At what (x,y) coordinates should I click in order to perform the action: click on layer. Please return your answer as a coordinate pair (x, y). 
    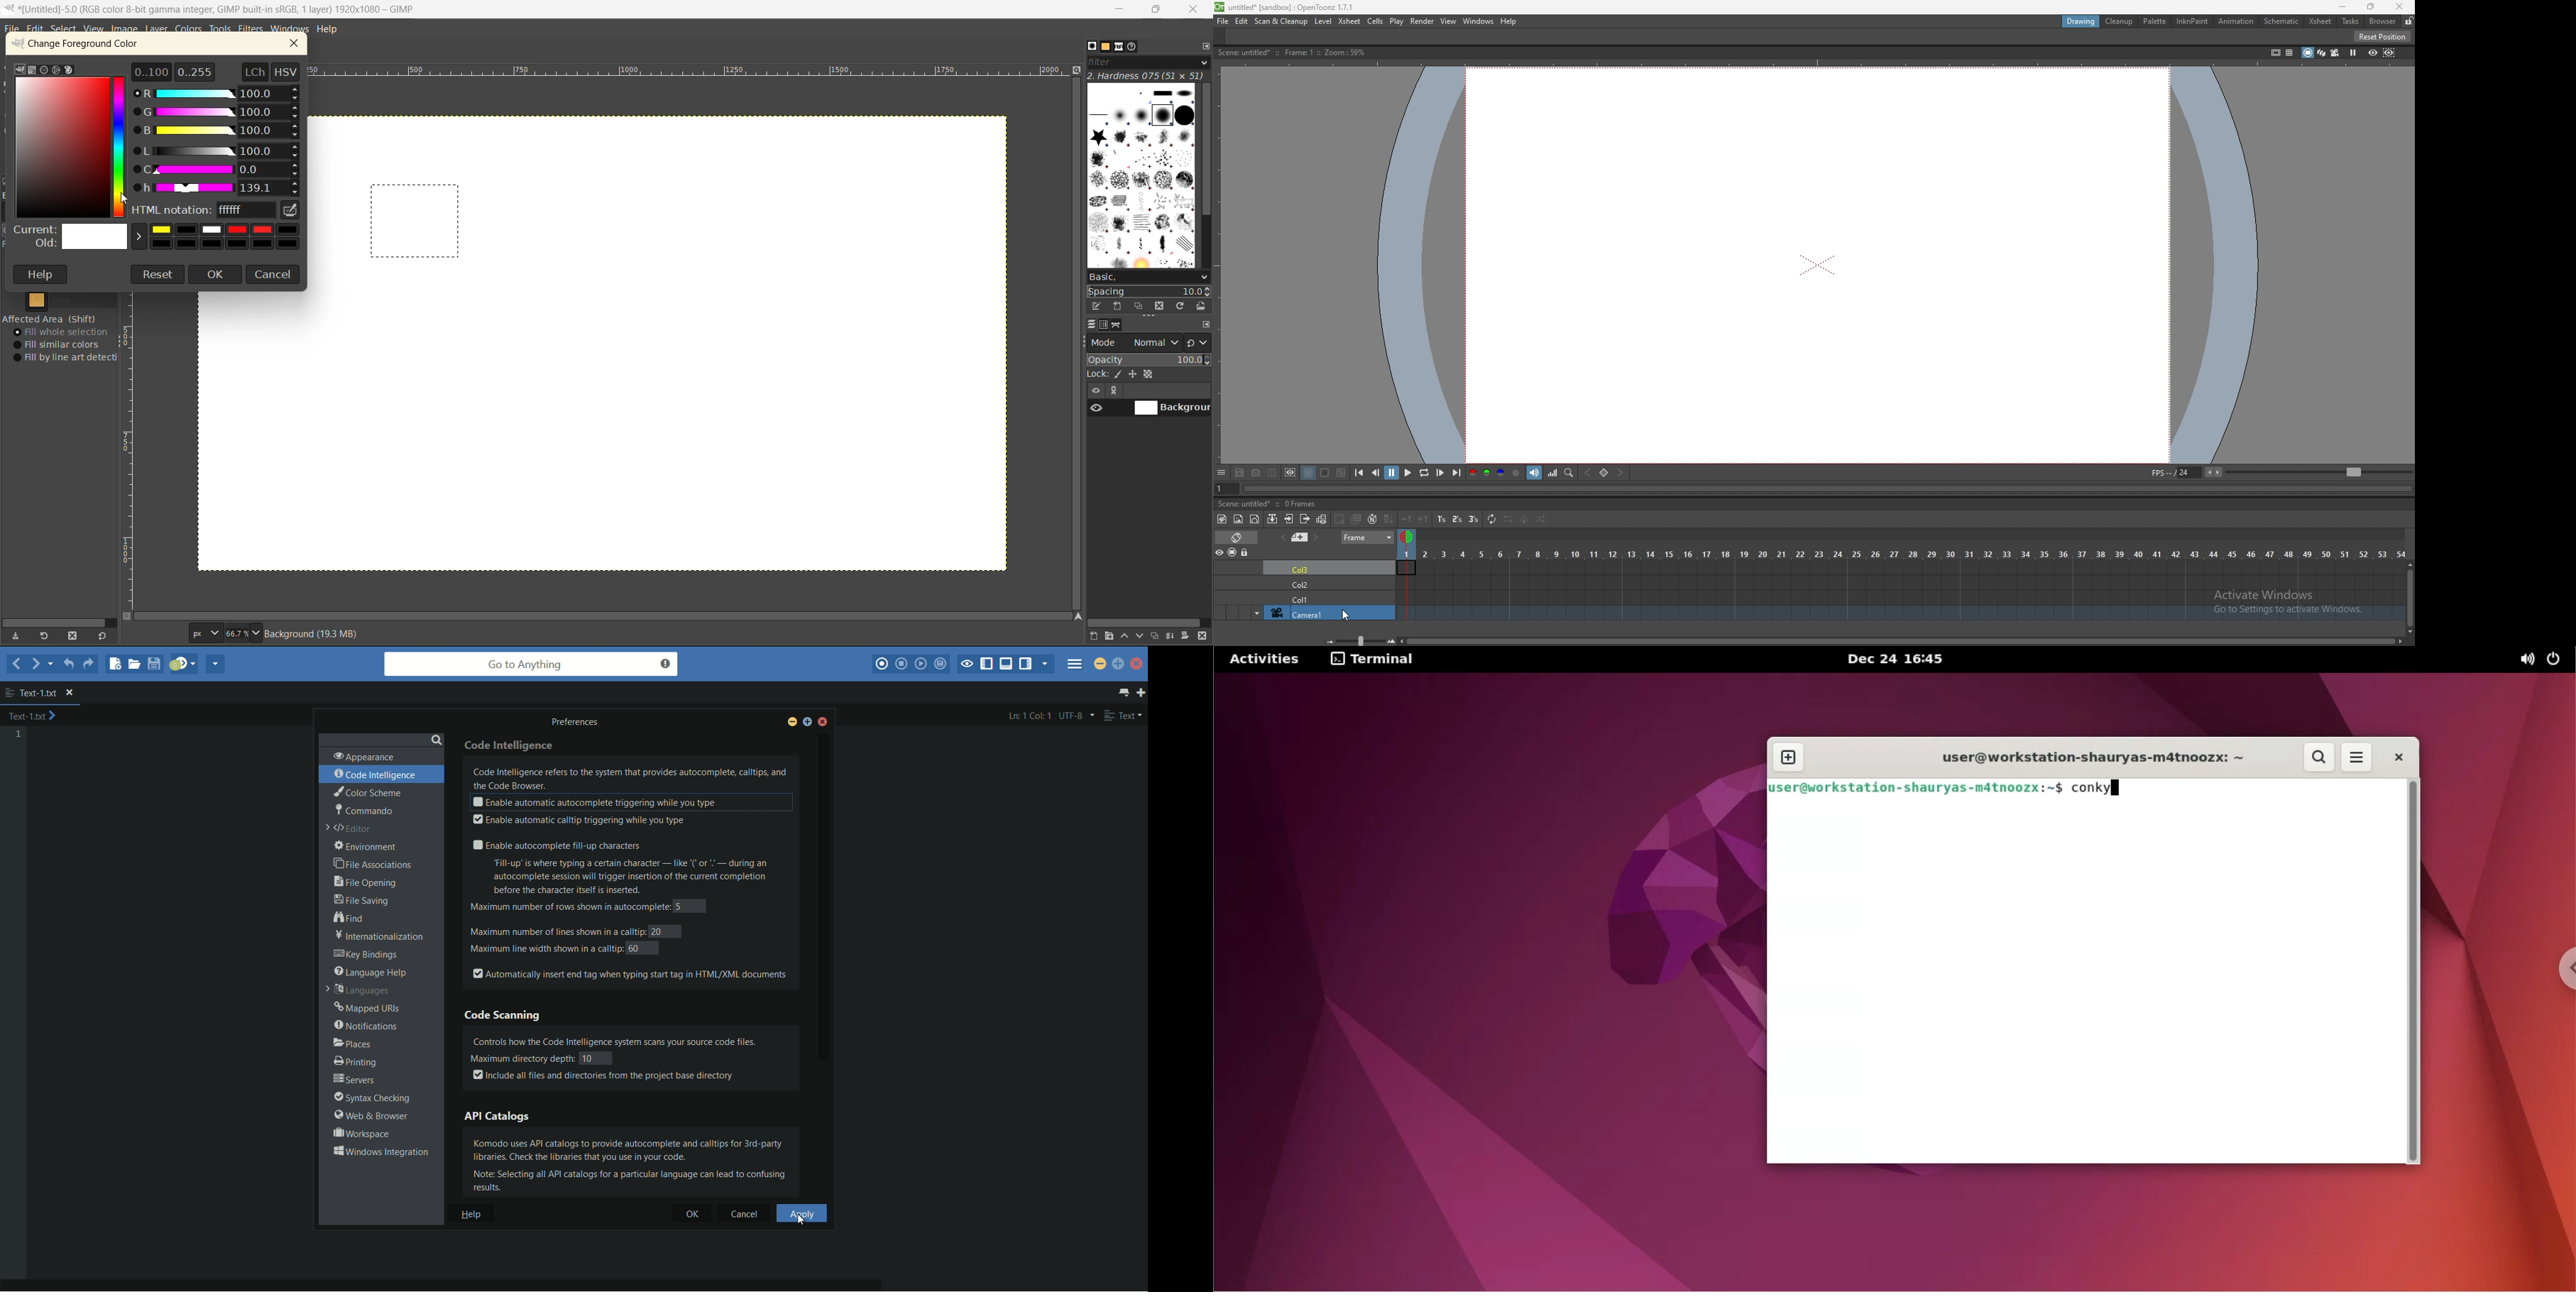
    Looking at the image, I should click on (157, 29).